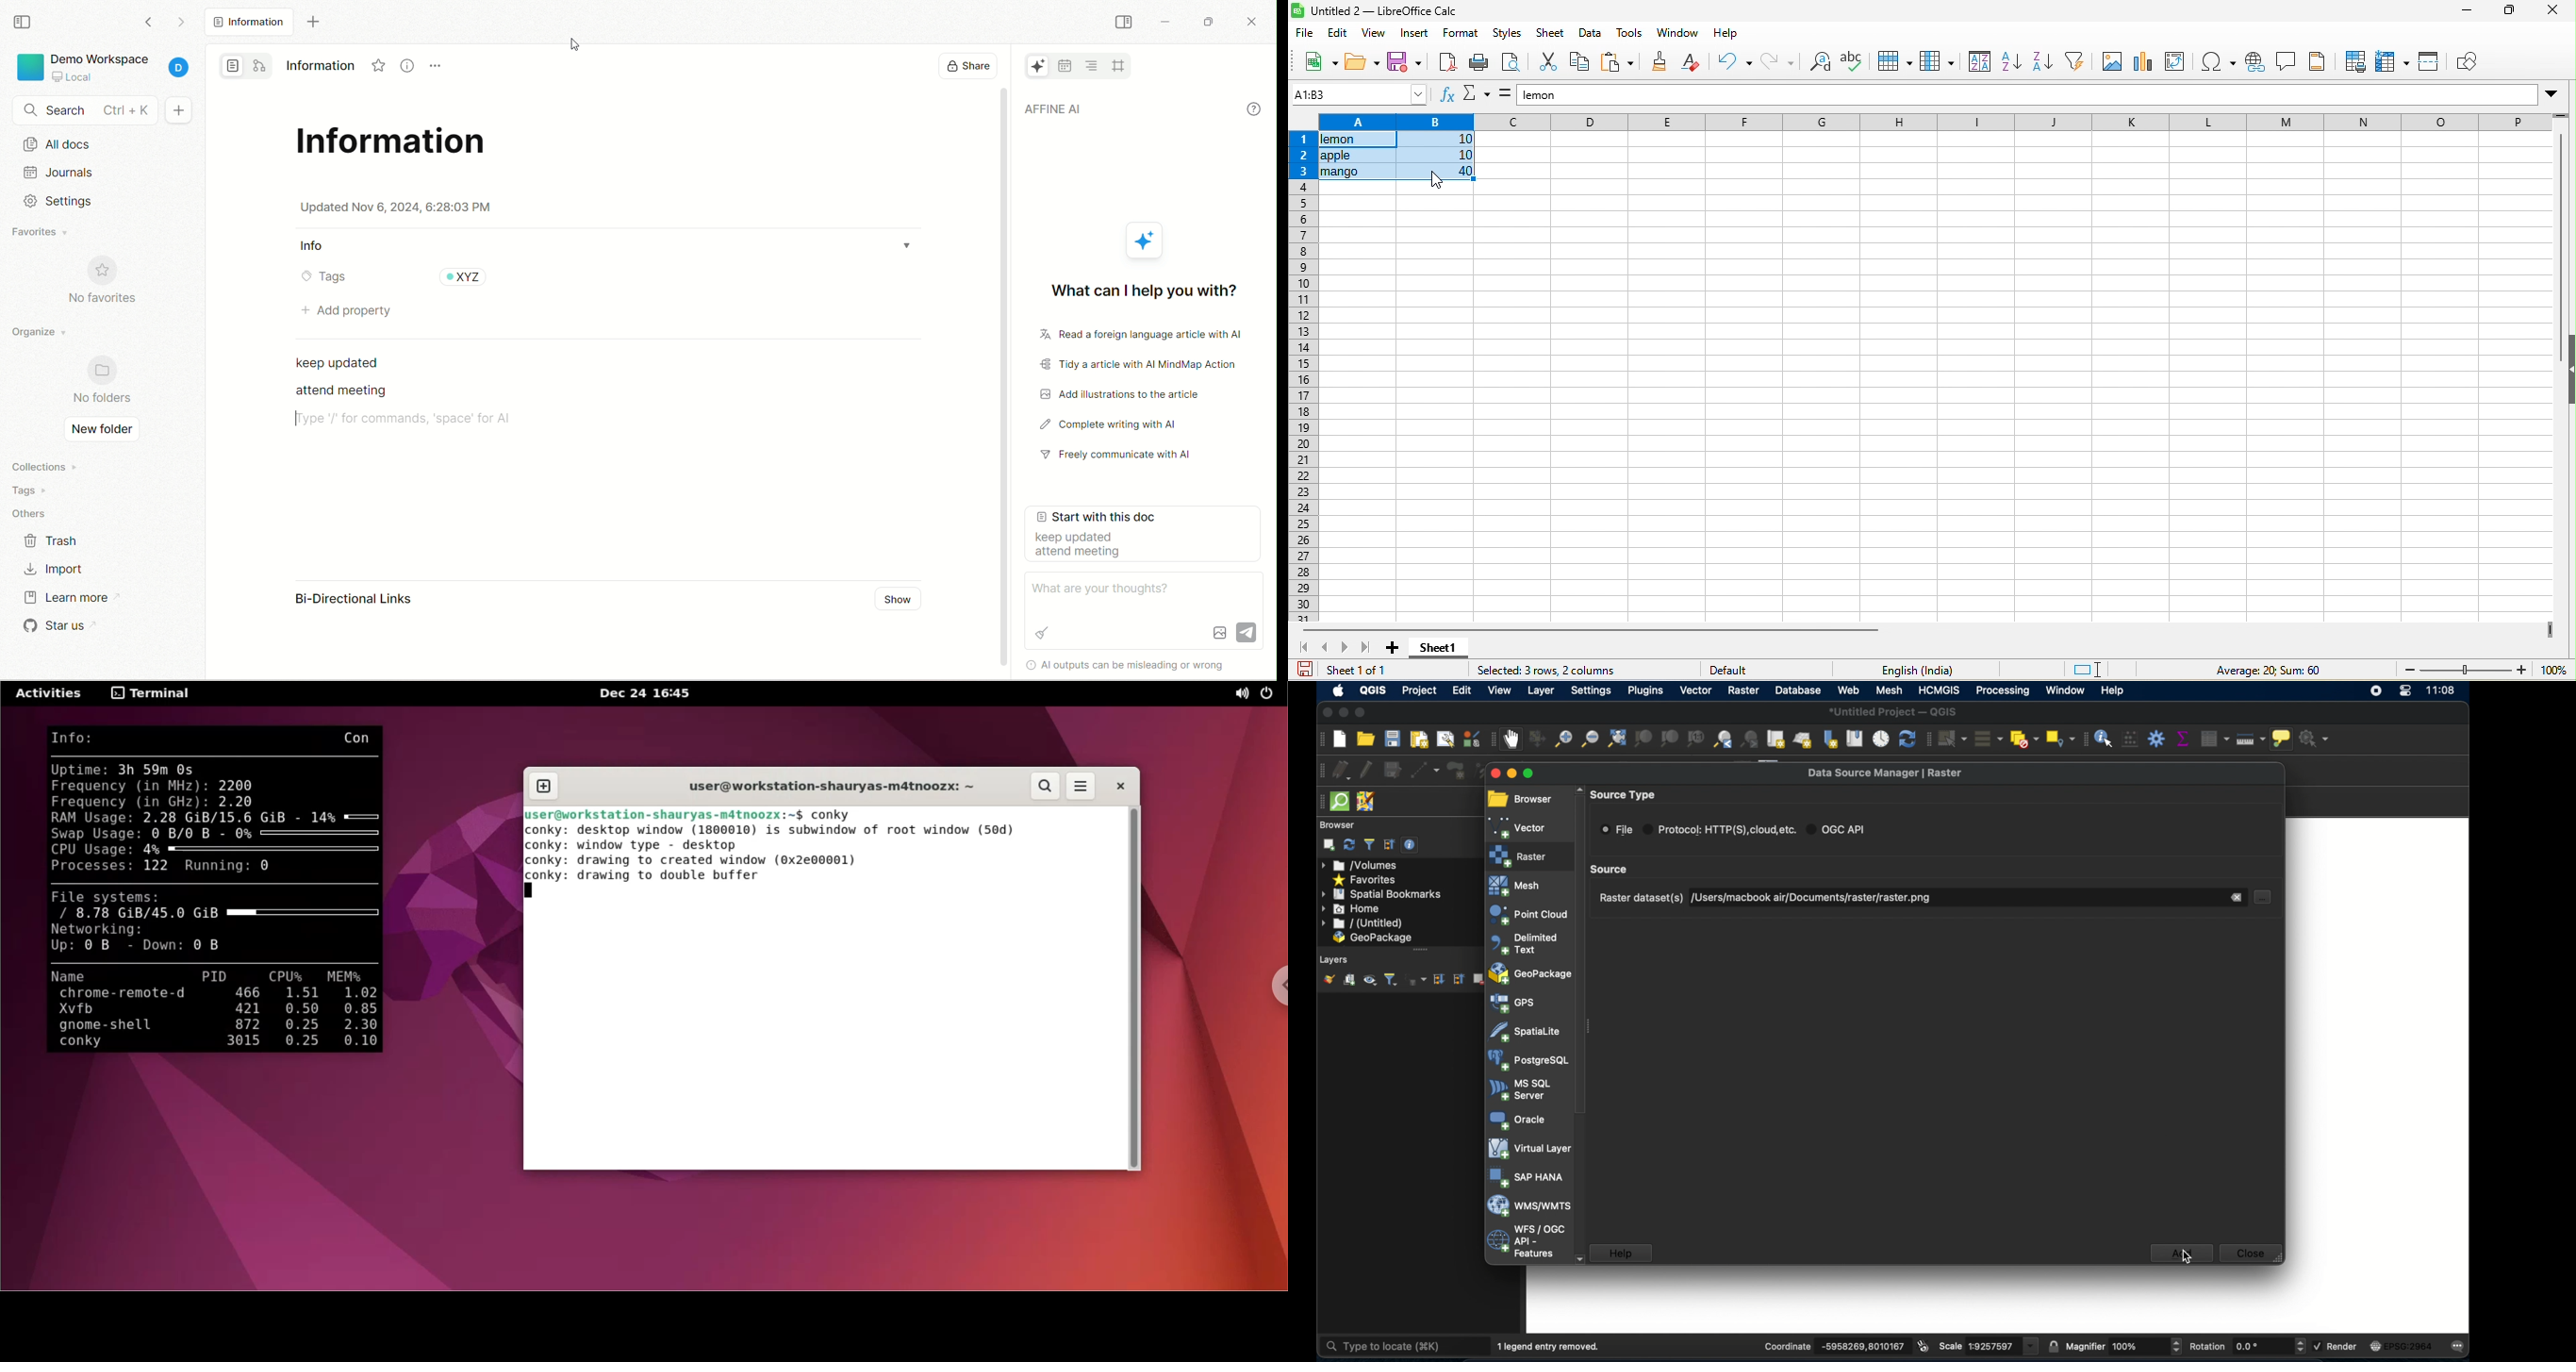  I want to click on selected 3 rows, 2 columns, so click(1562, 670).